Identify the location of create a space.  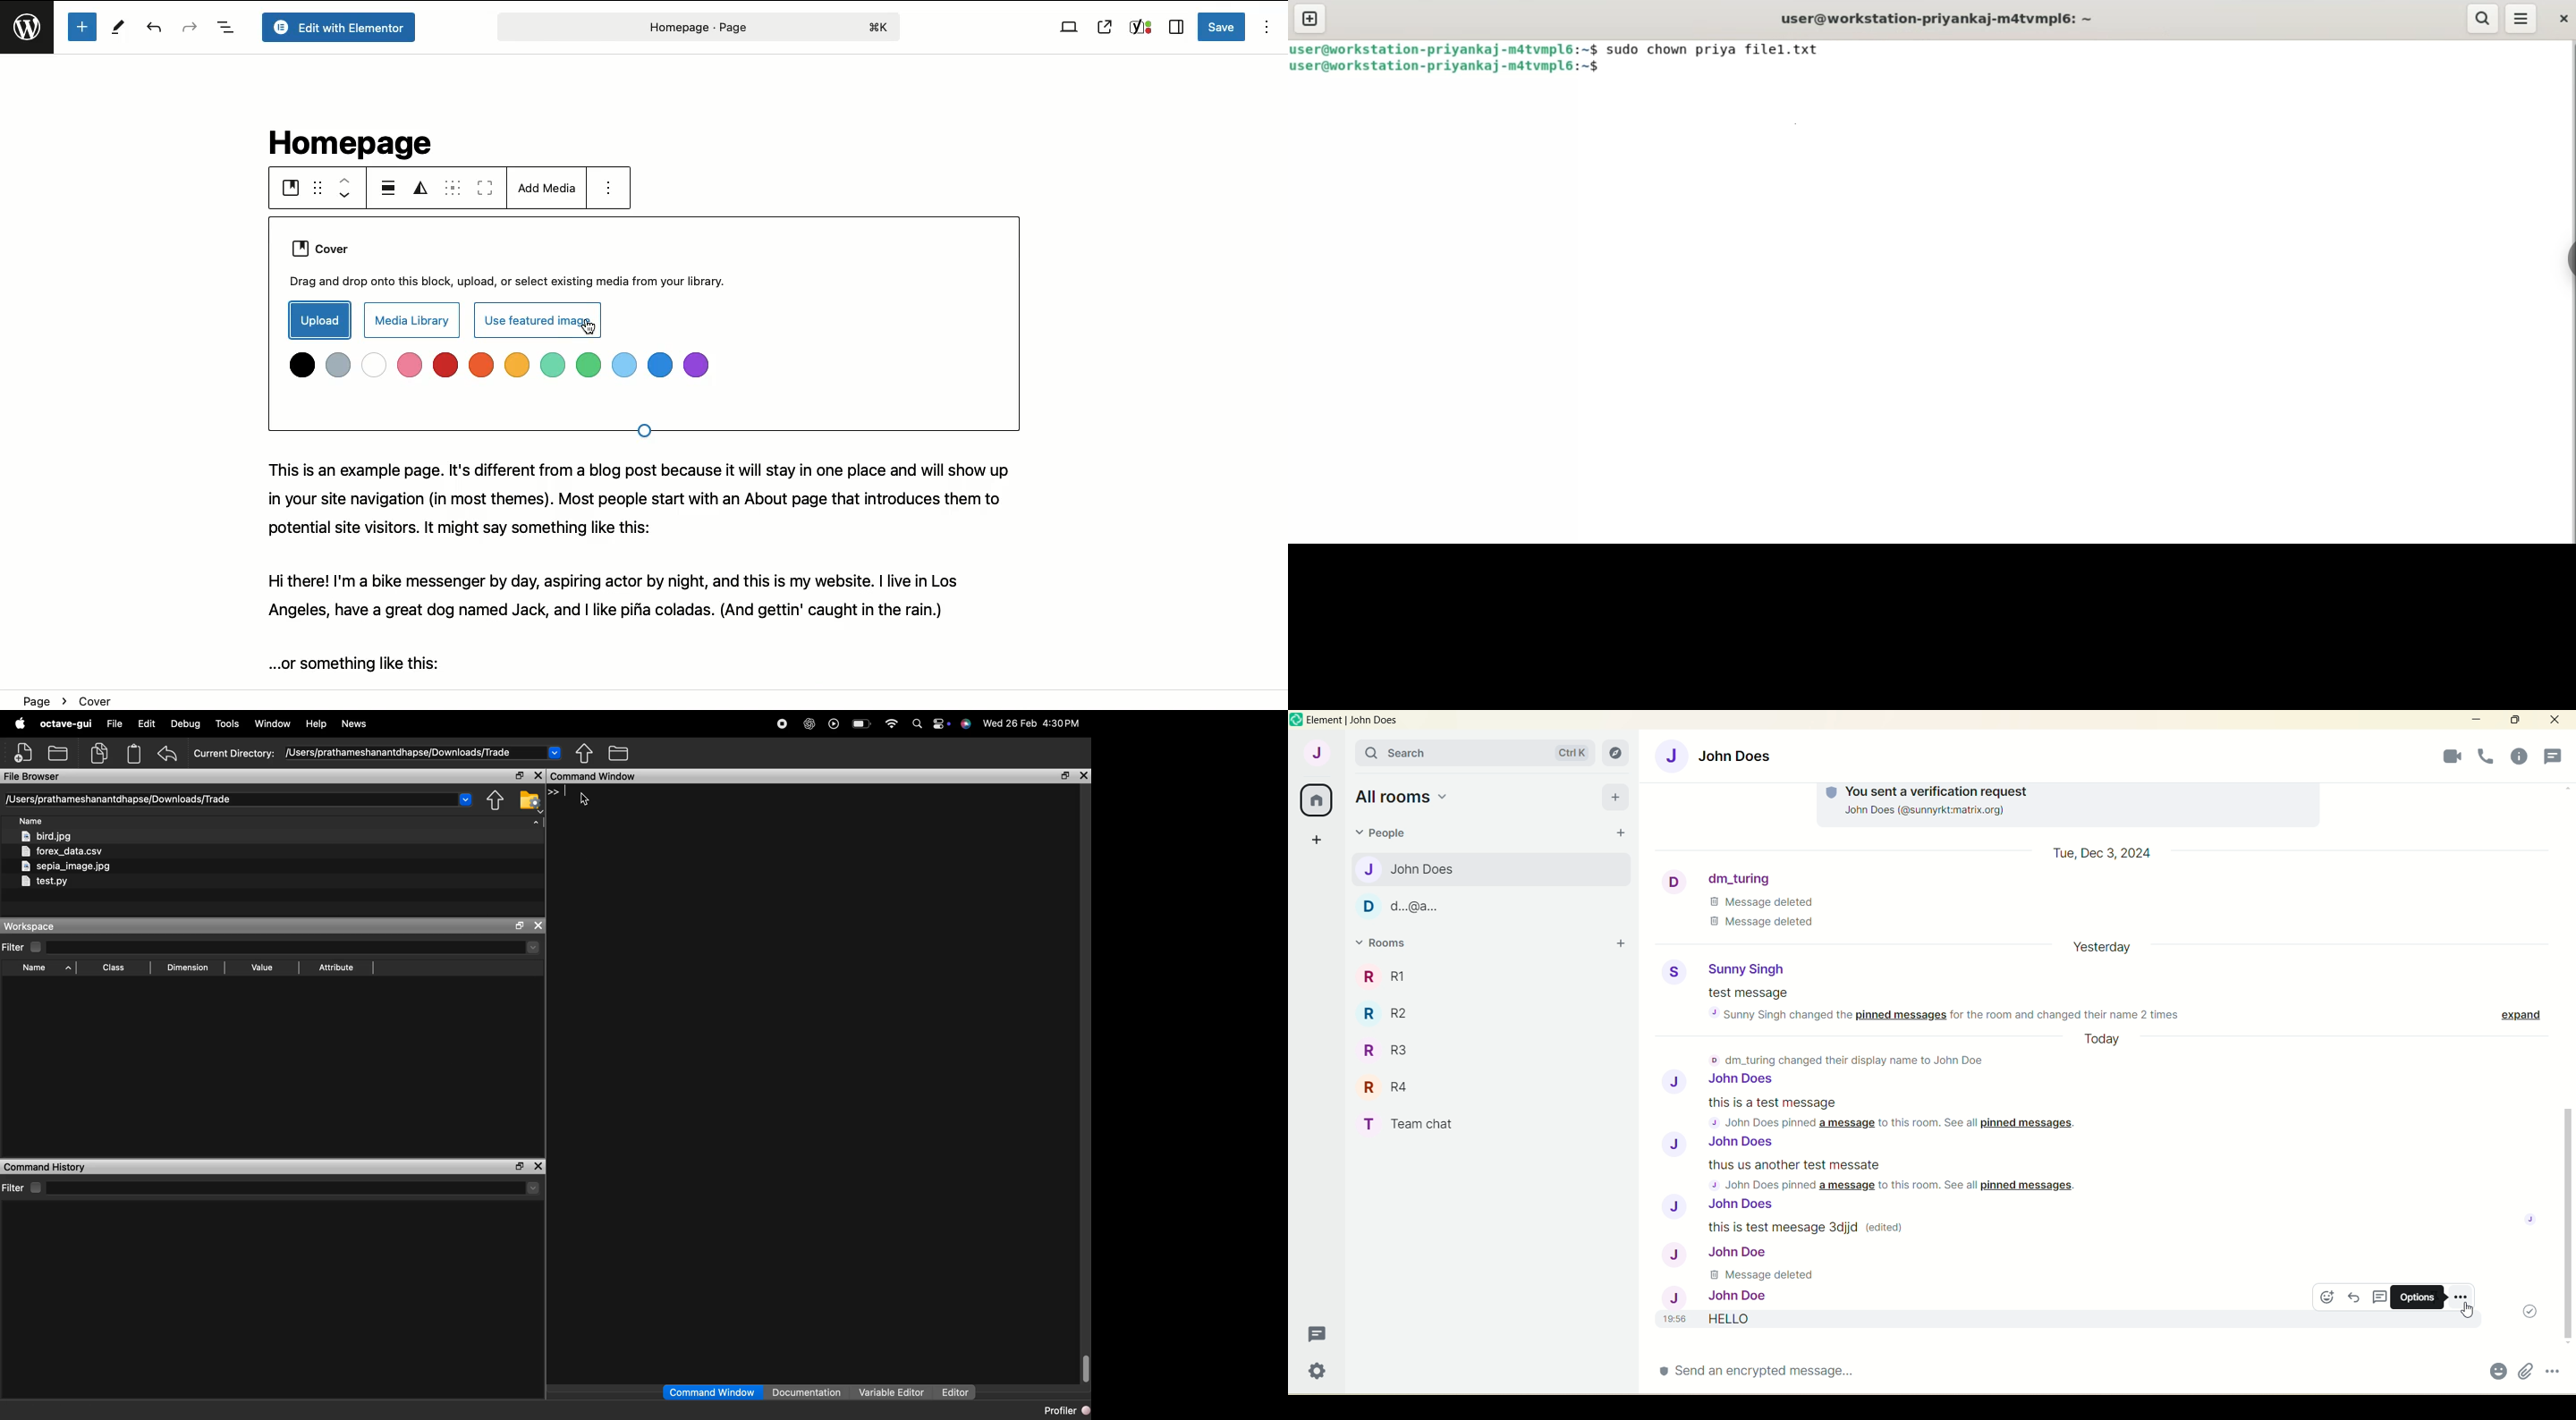
(1318, 841).